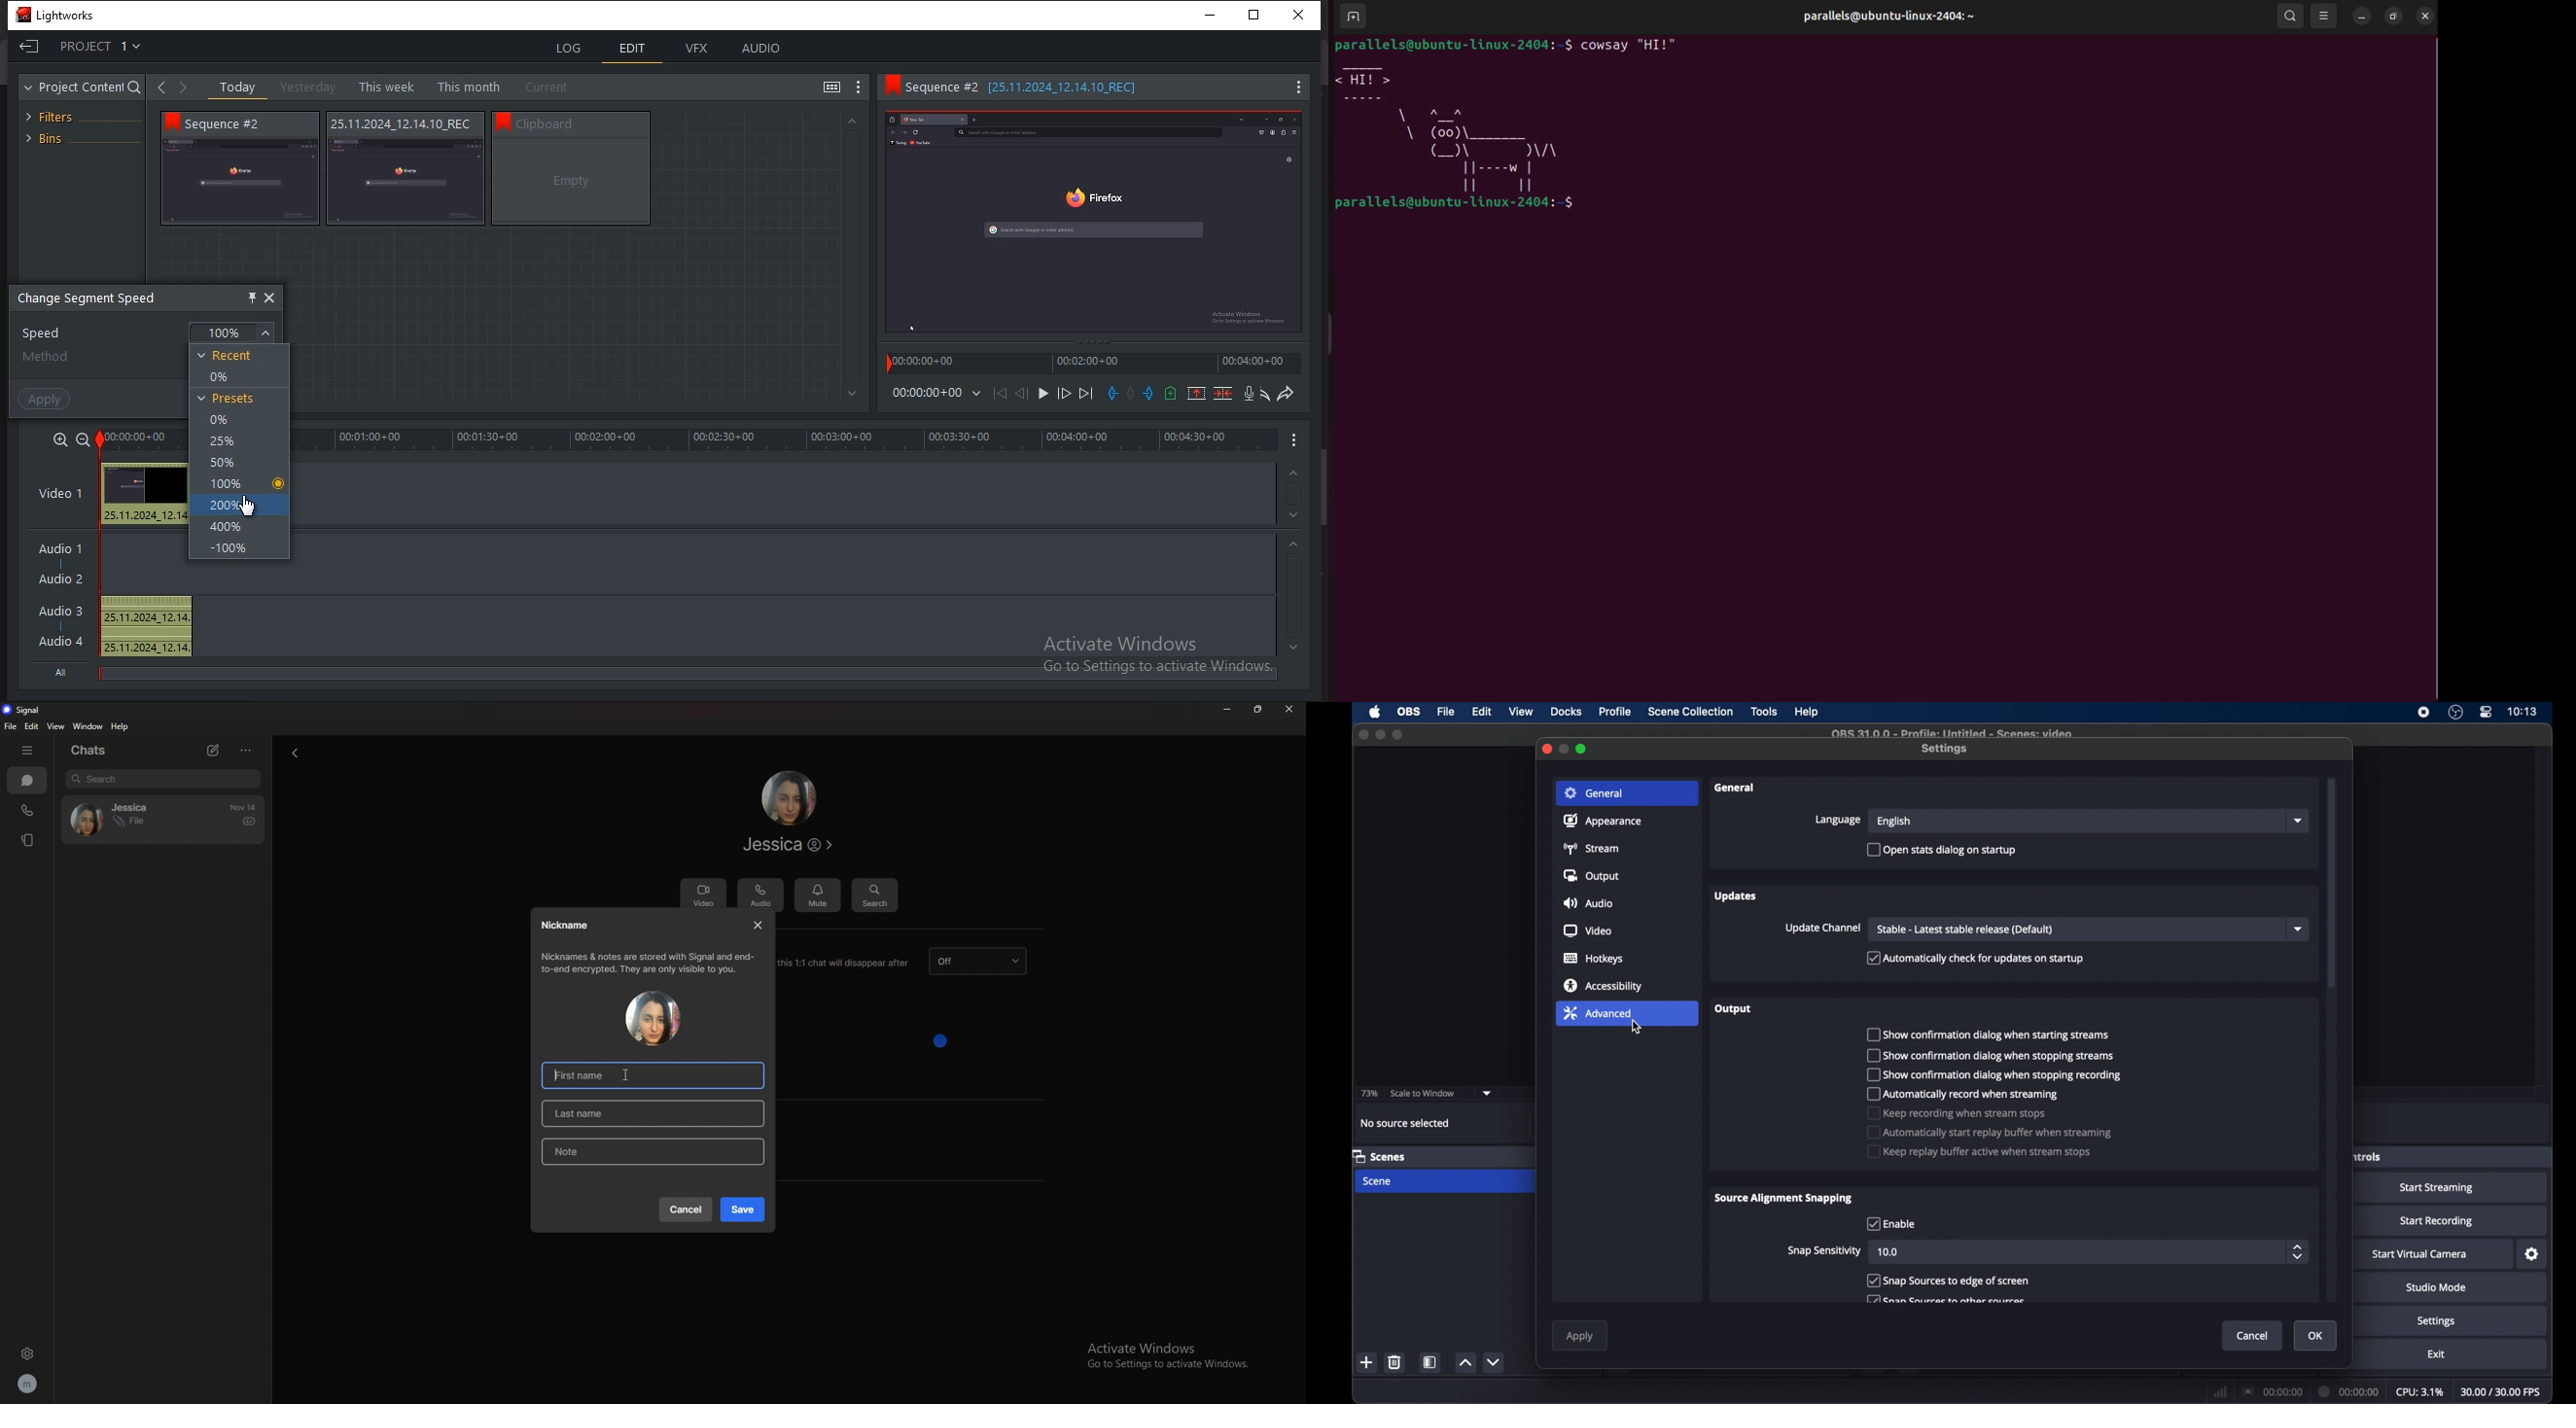 The height and width of the screenshot is (1428, 2576). Describe the element at coordinates (1370, 1093) in the screenshot. I see `73%` at that location.